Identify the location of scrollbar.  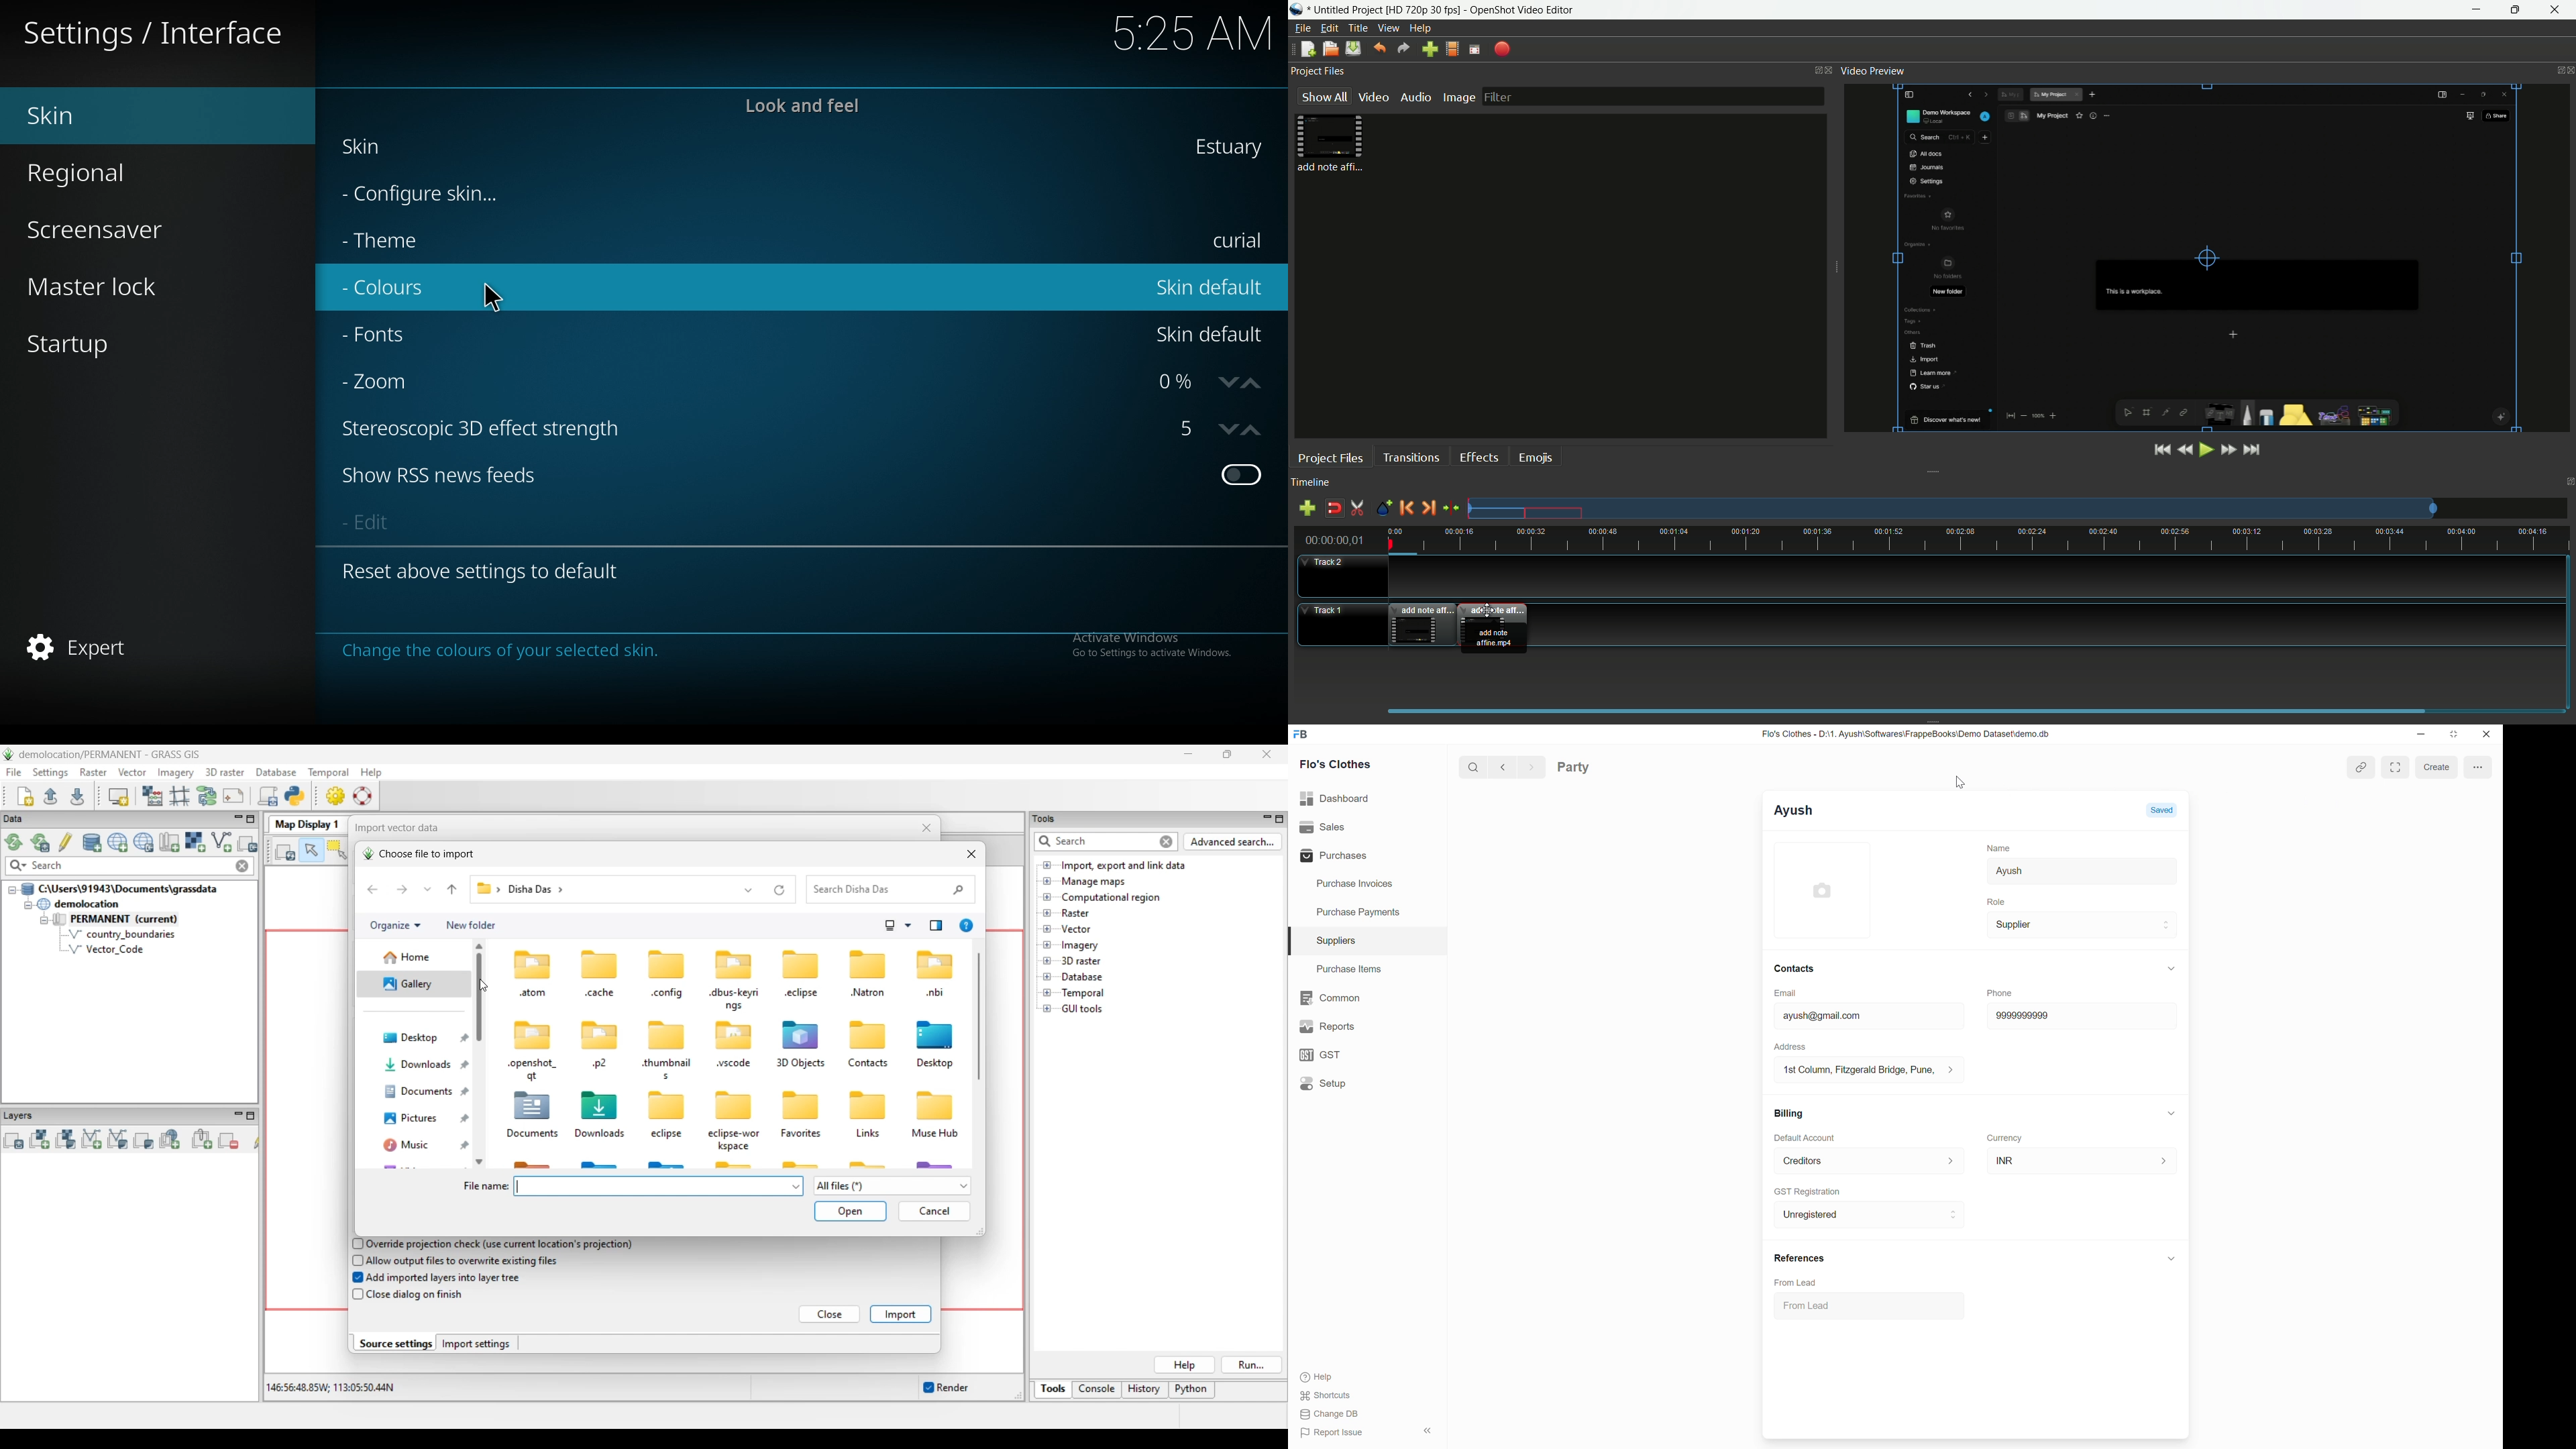
(1907, 708).